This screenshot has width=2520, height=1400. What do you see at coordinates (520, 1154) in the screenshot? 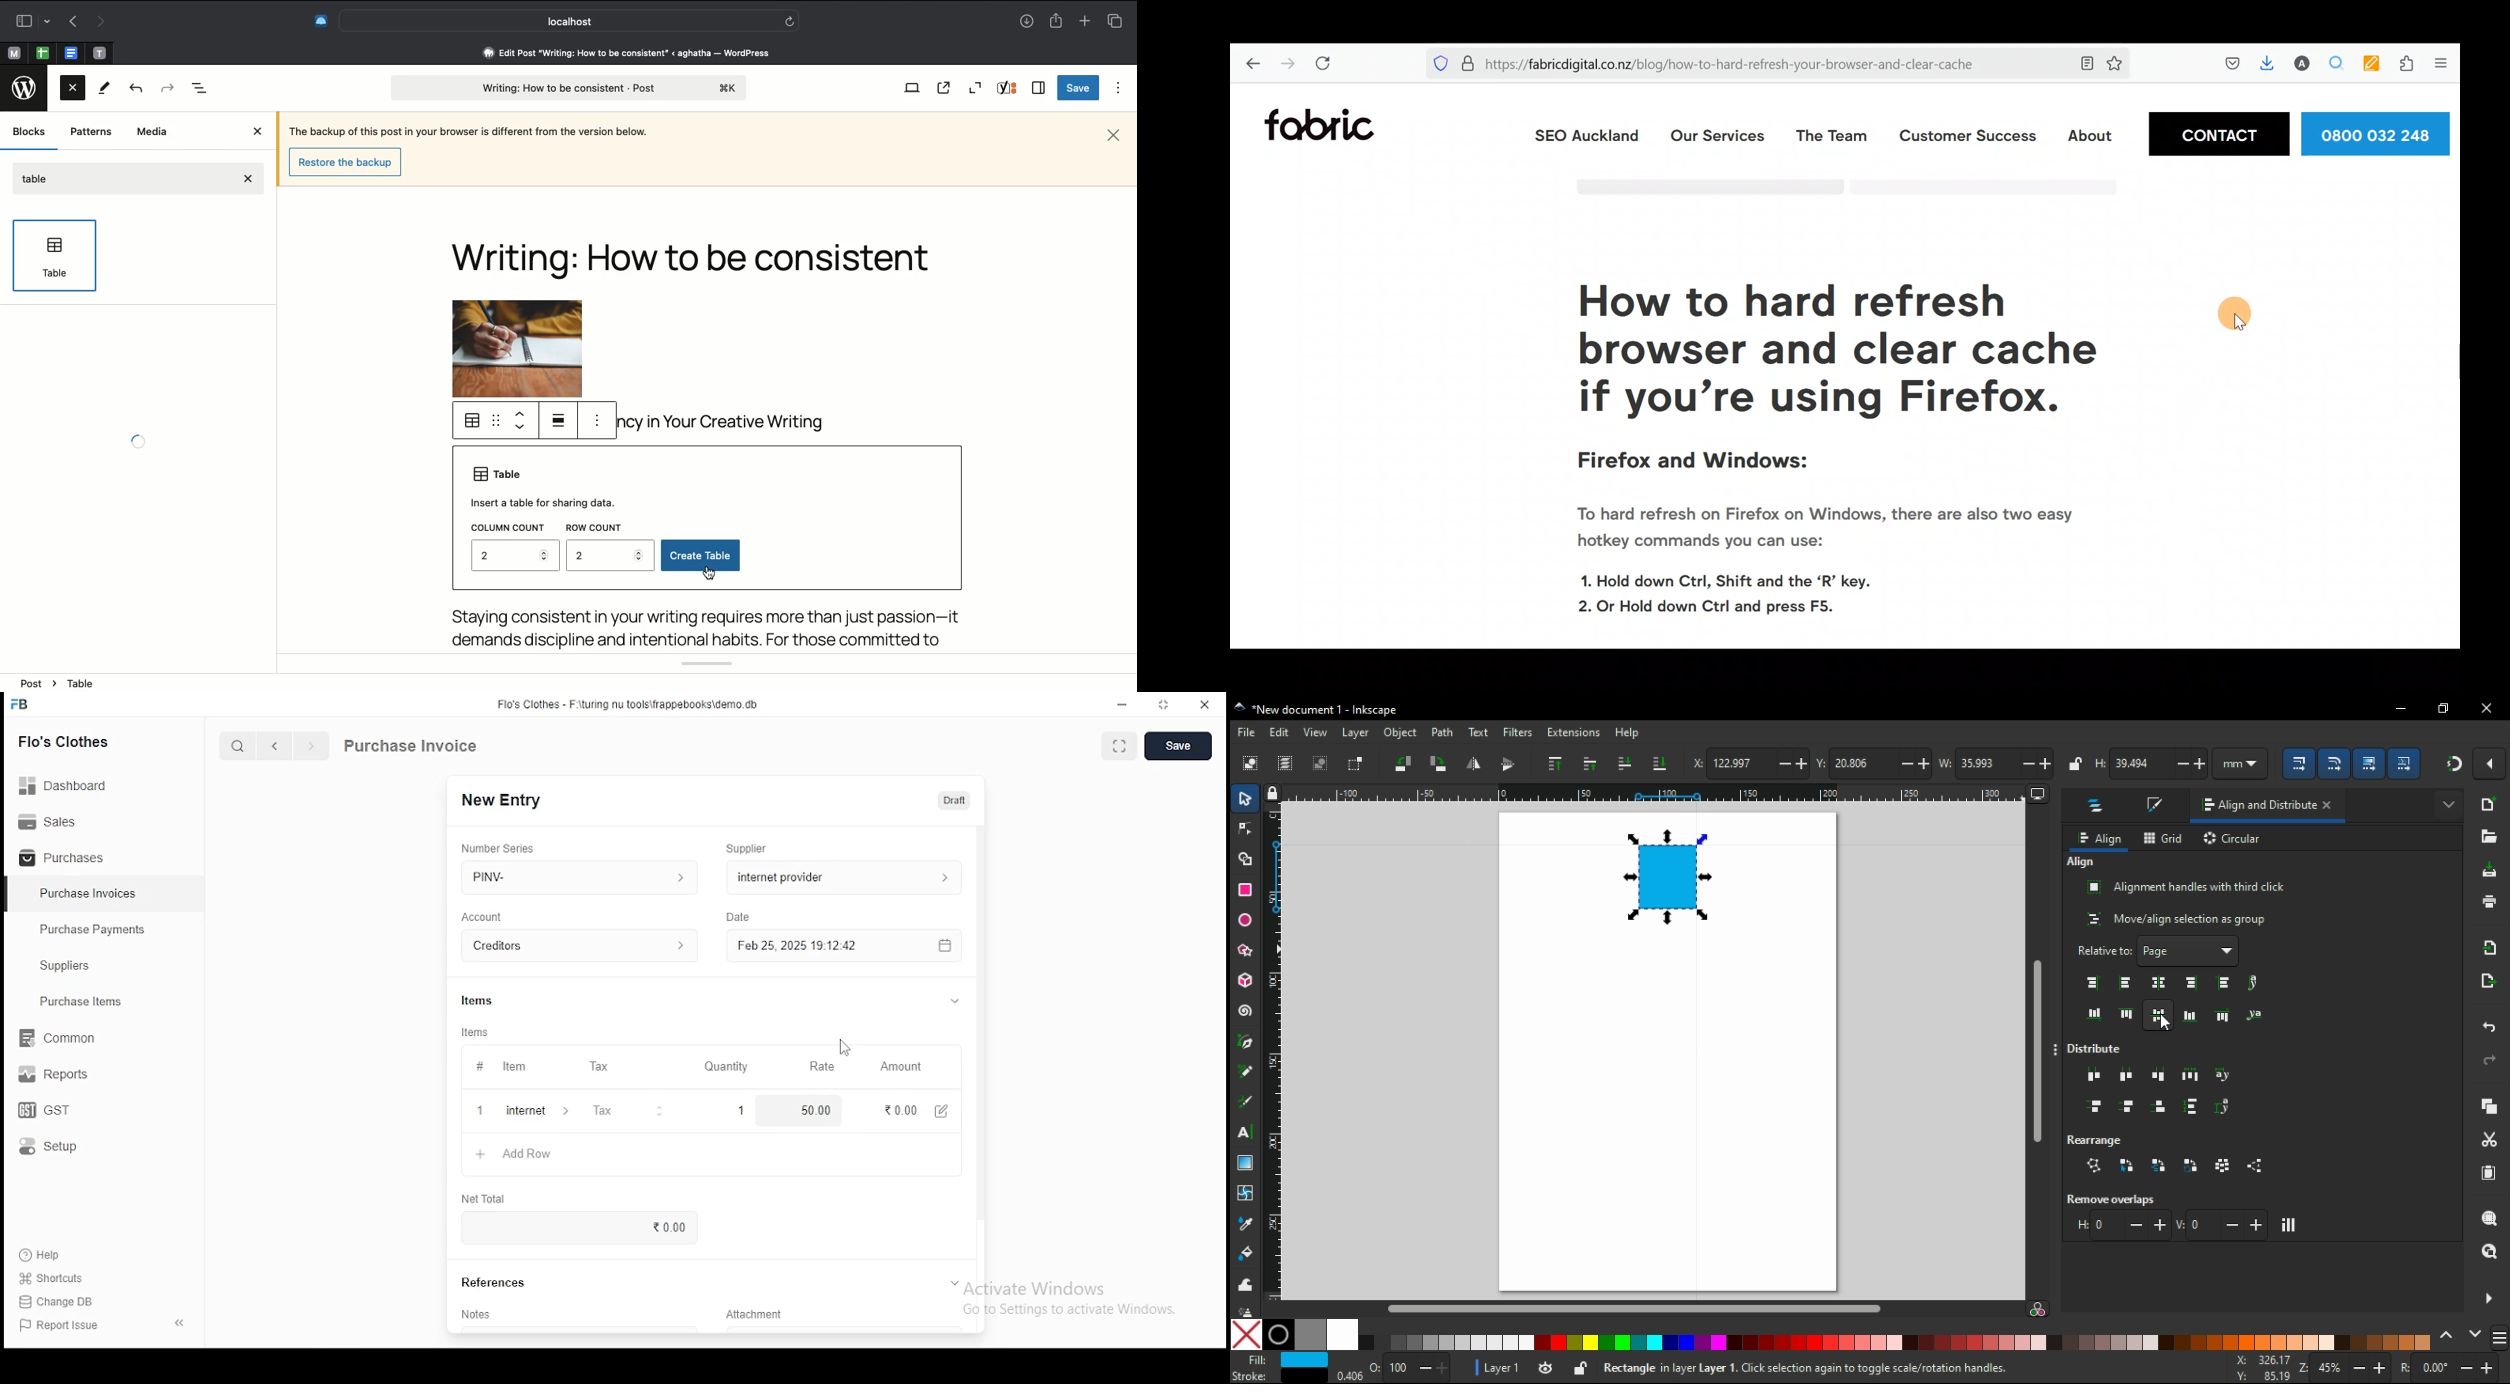
I see `add row` at bounding box center [520, 1154].